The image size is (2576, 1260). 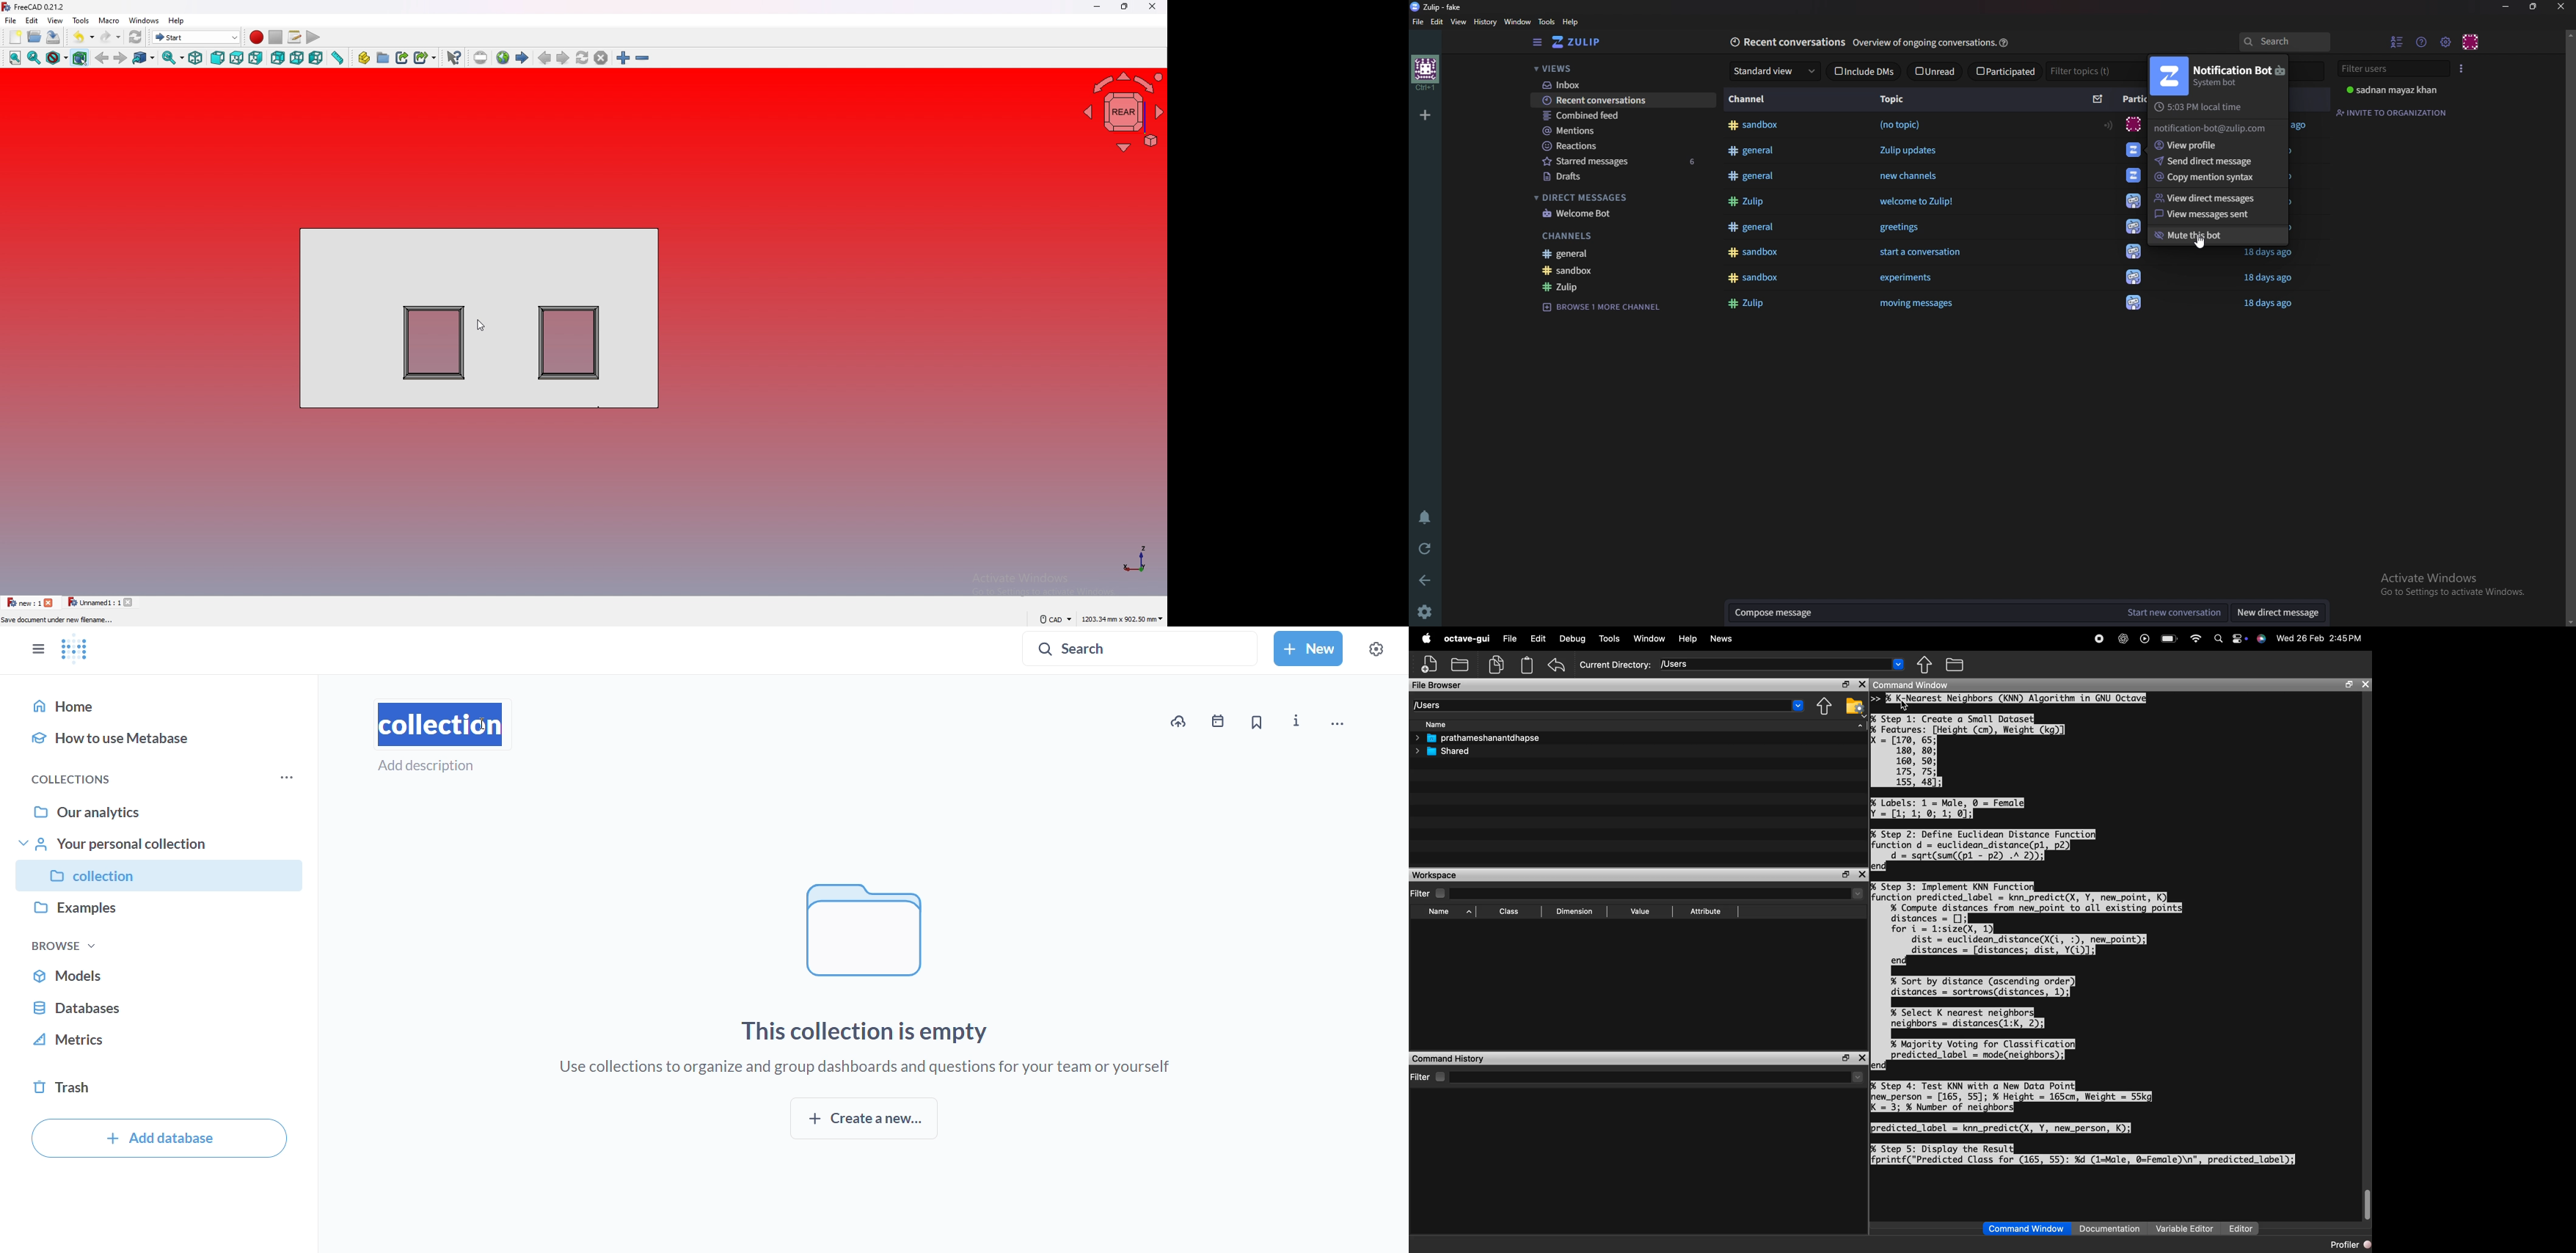 What do you see at coordinates (1922, 203) in the screenshot?
I see `welcome to Zulip!` at bounding box center [1922, 203].